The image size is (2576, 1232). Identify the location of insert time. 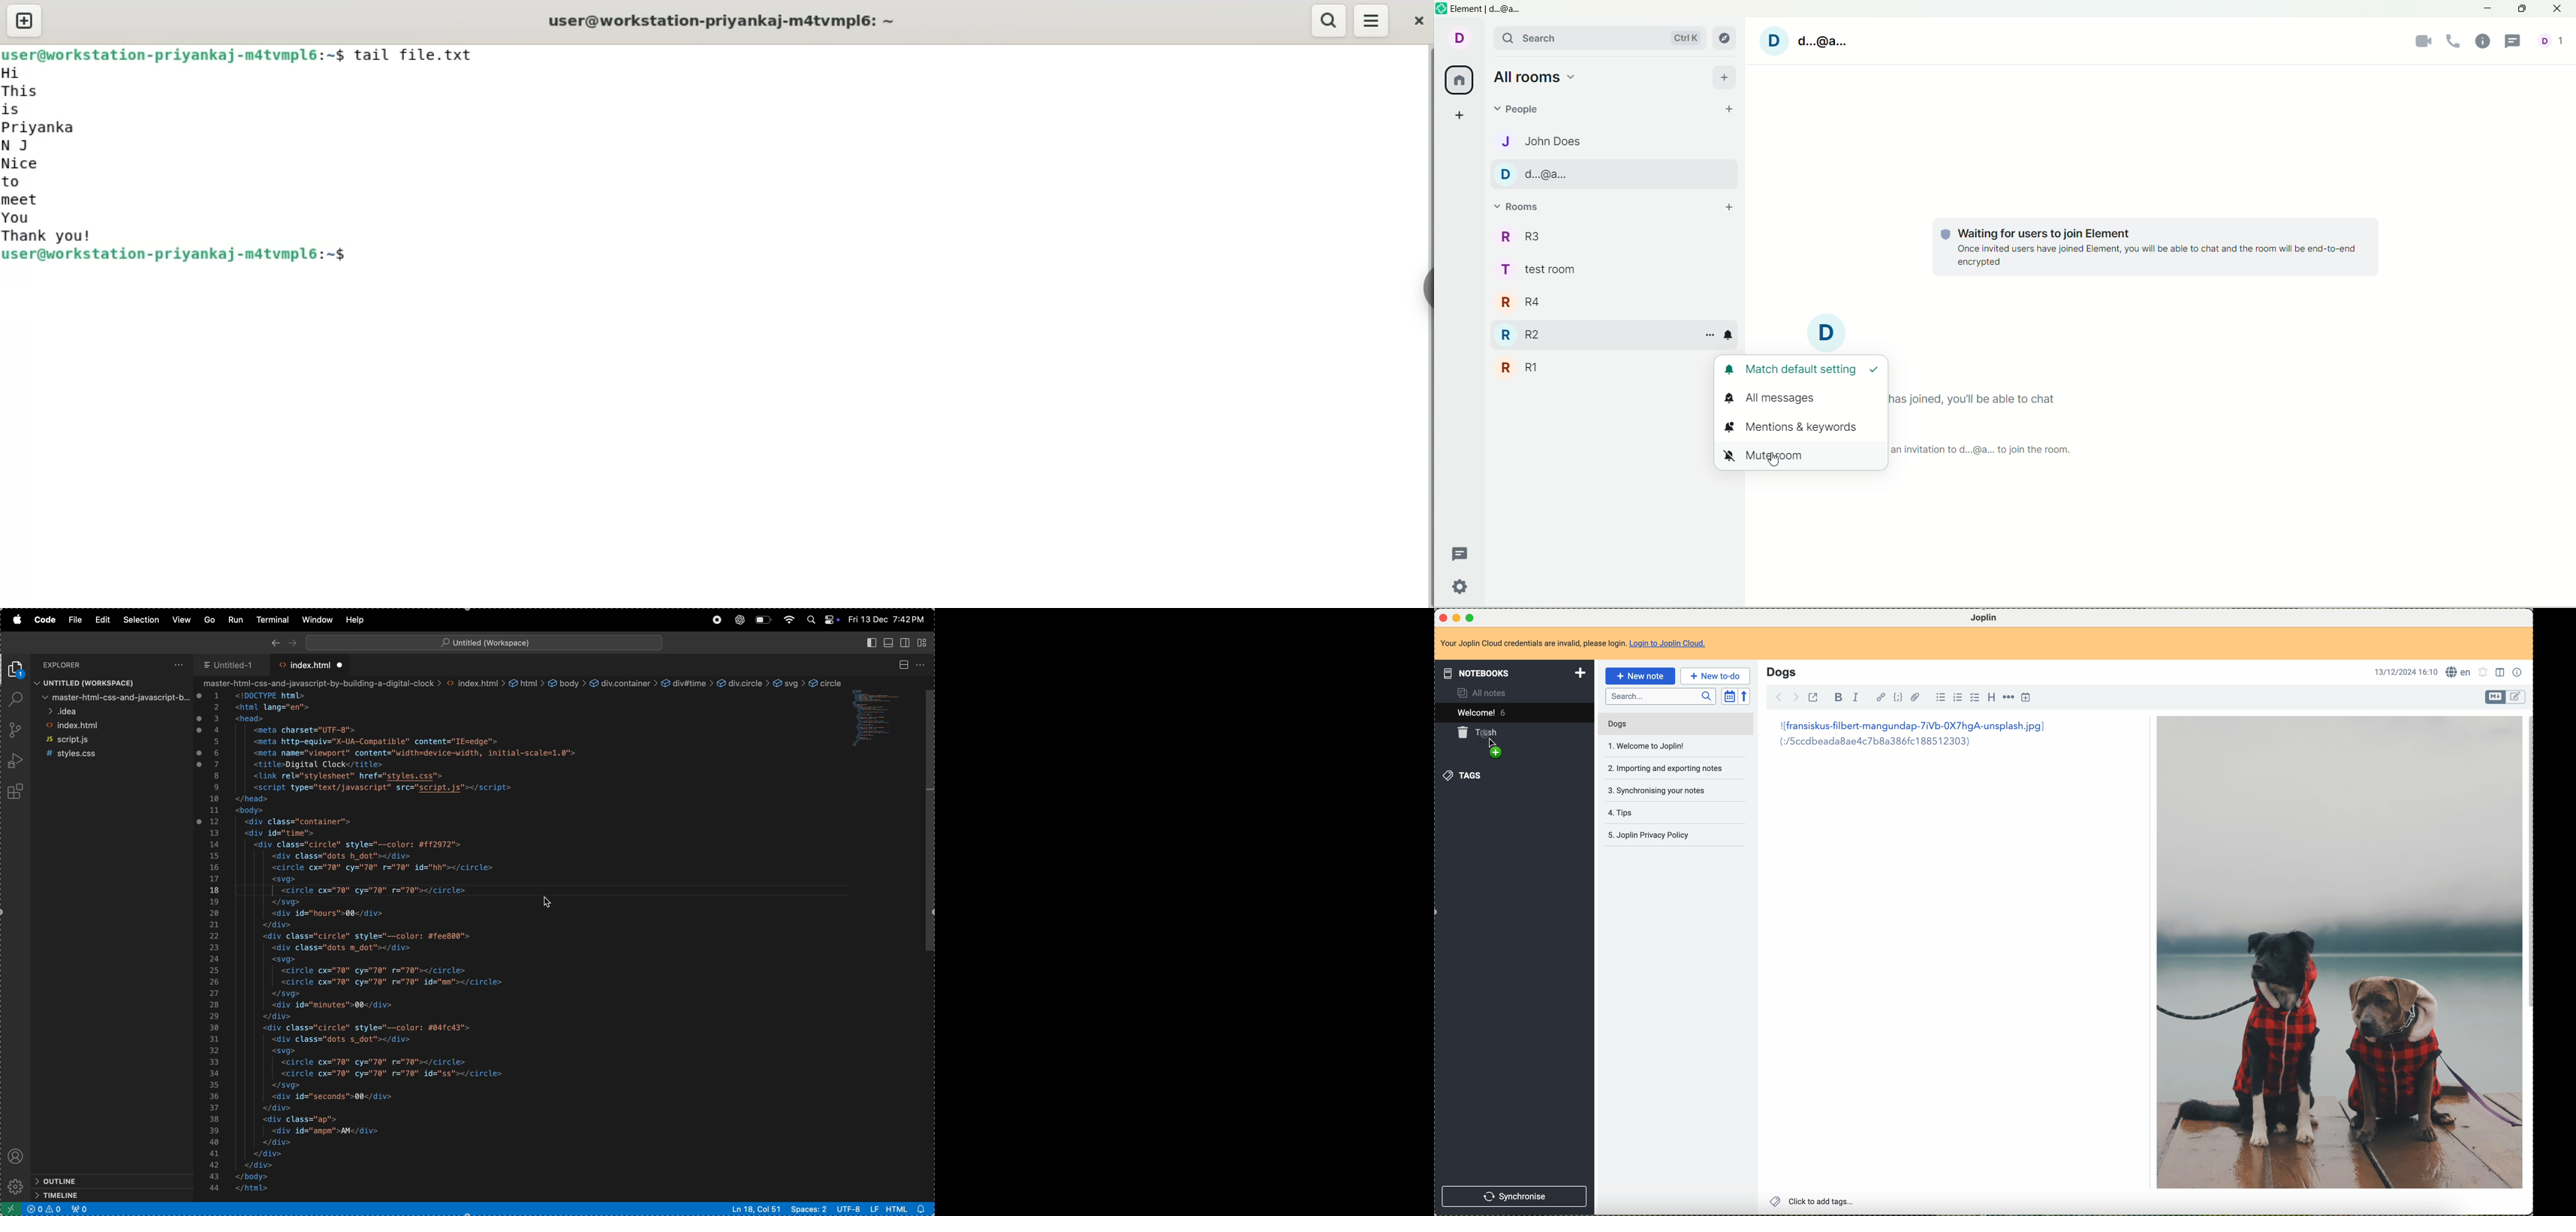
(2026, 697).